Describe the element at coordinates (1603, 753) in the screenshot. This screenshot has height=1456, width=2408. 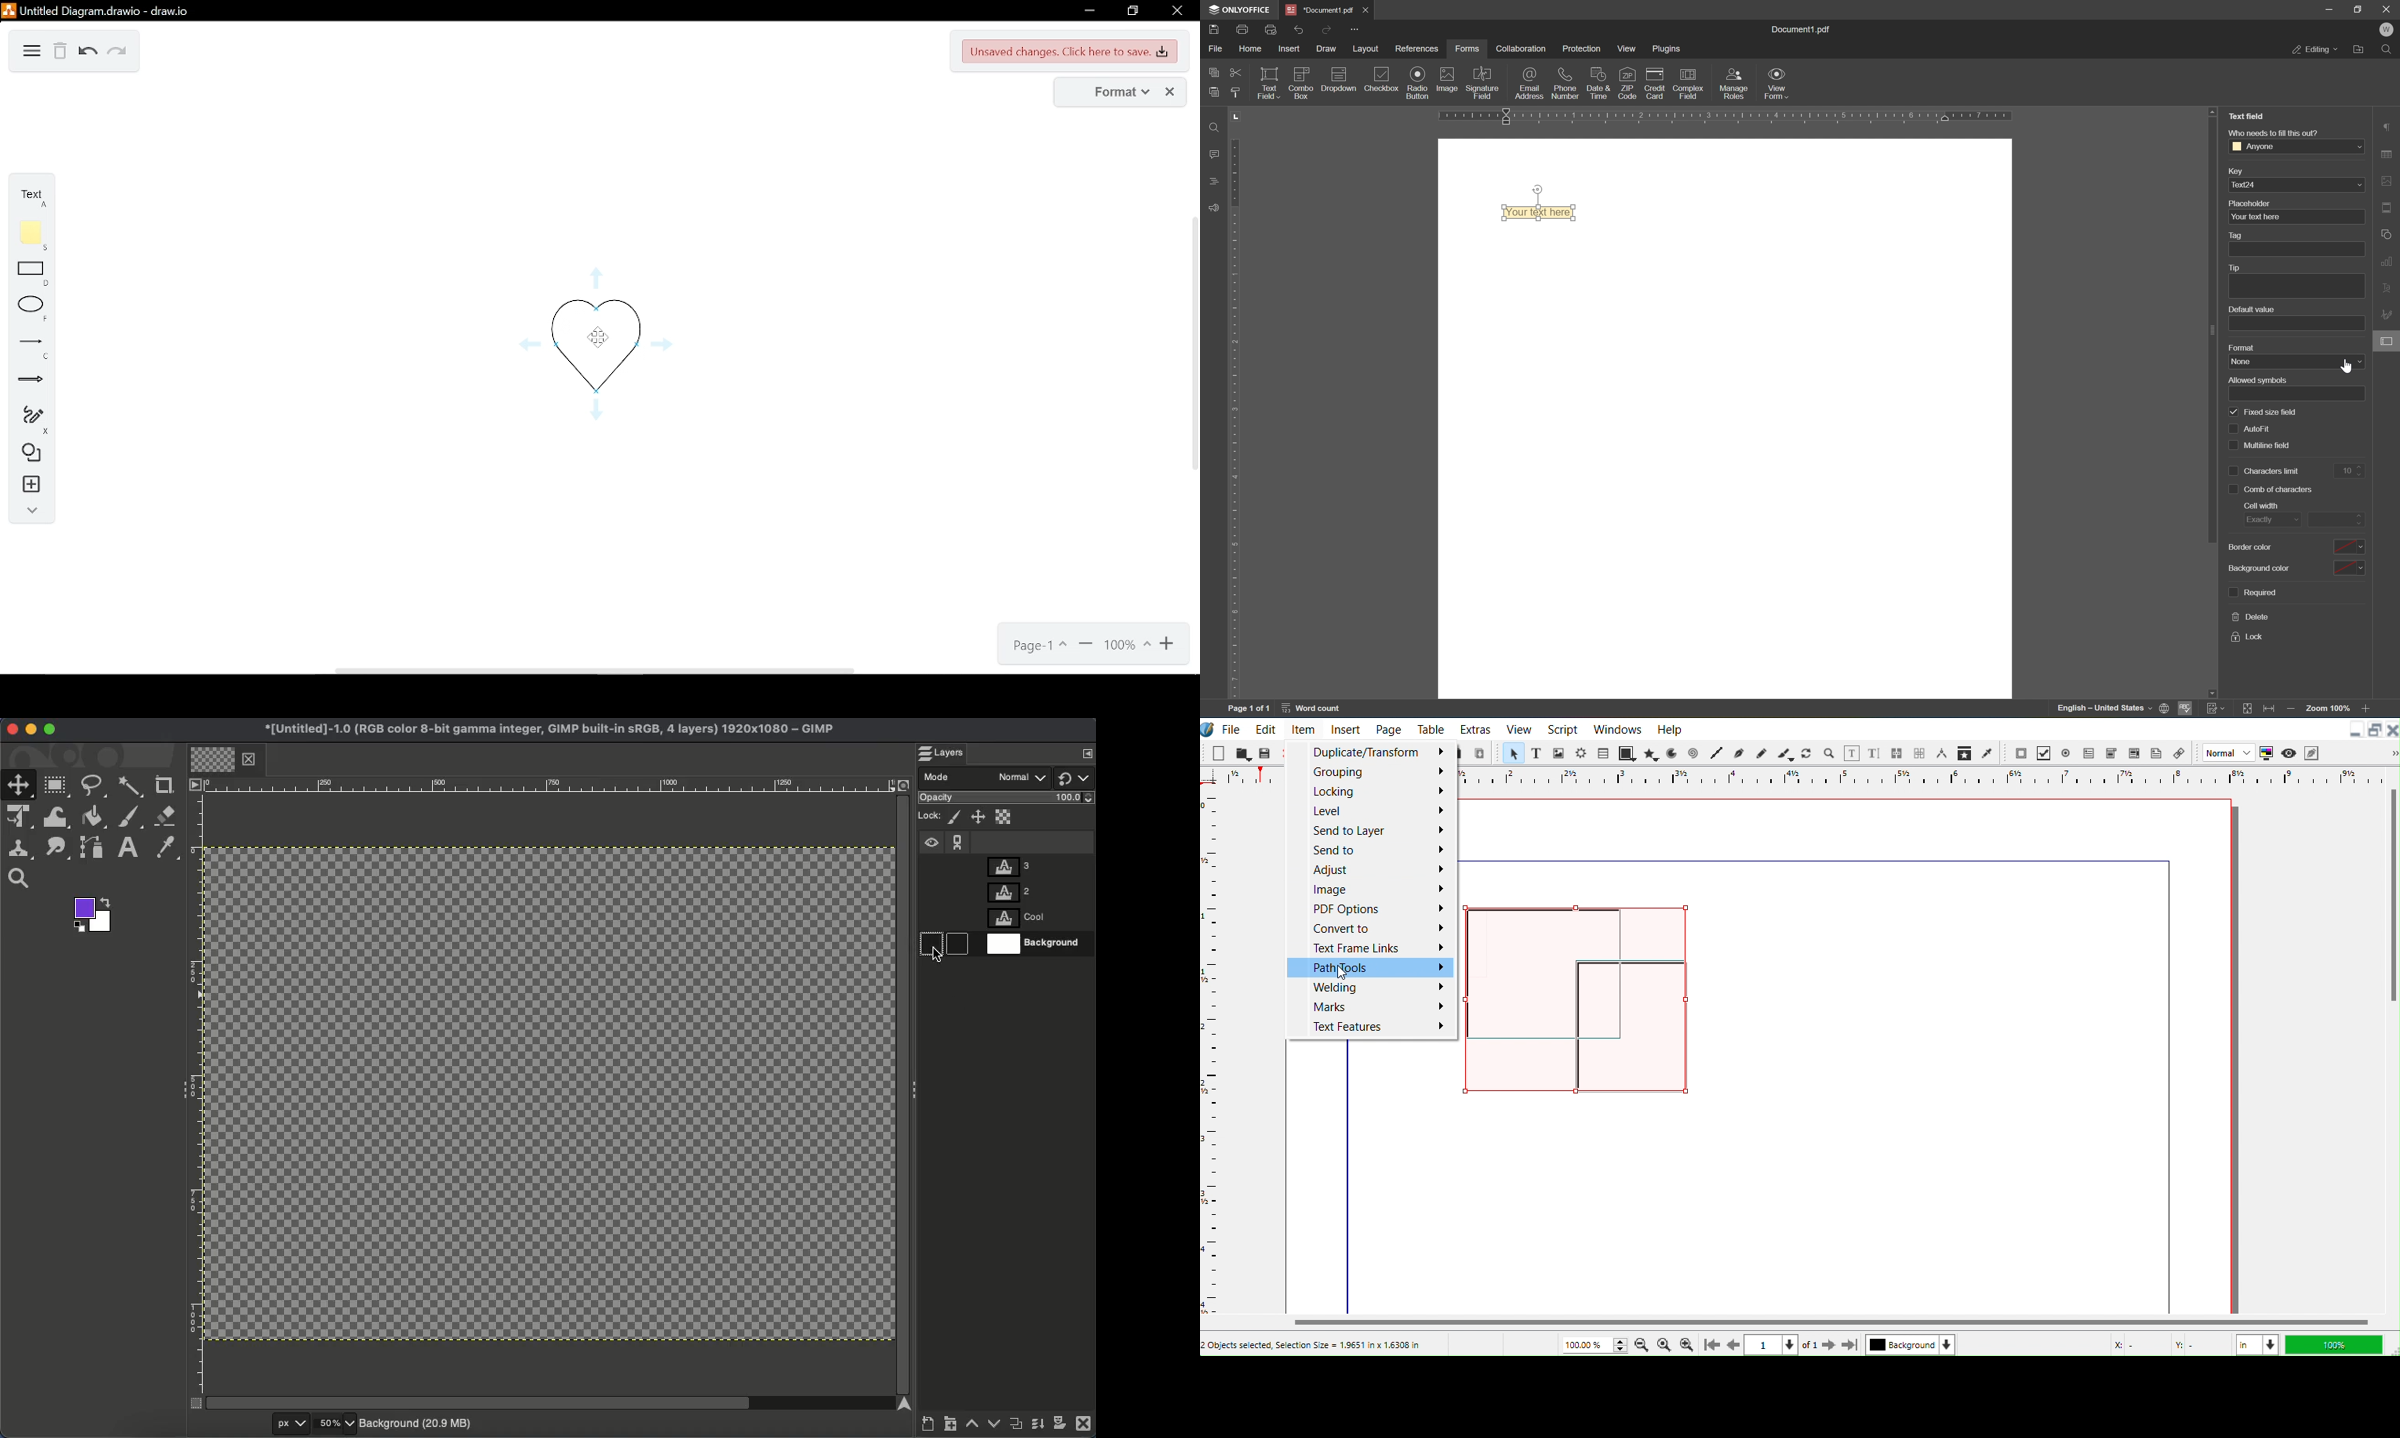
I see `Table` at that location.